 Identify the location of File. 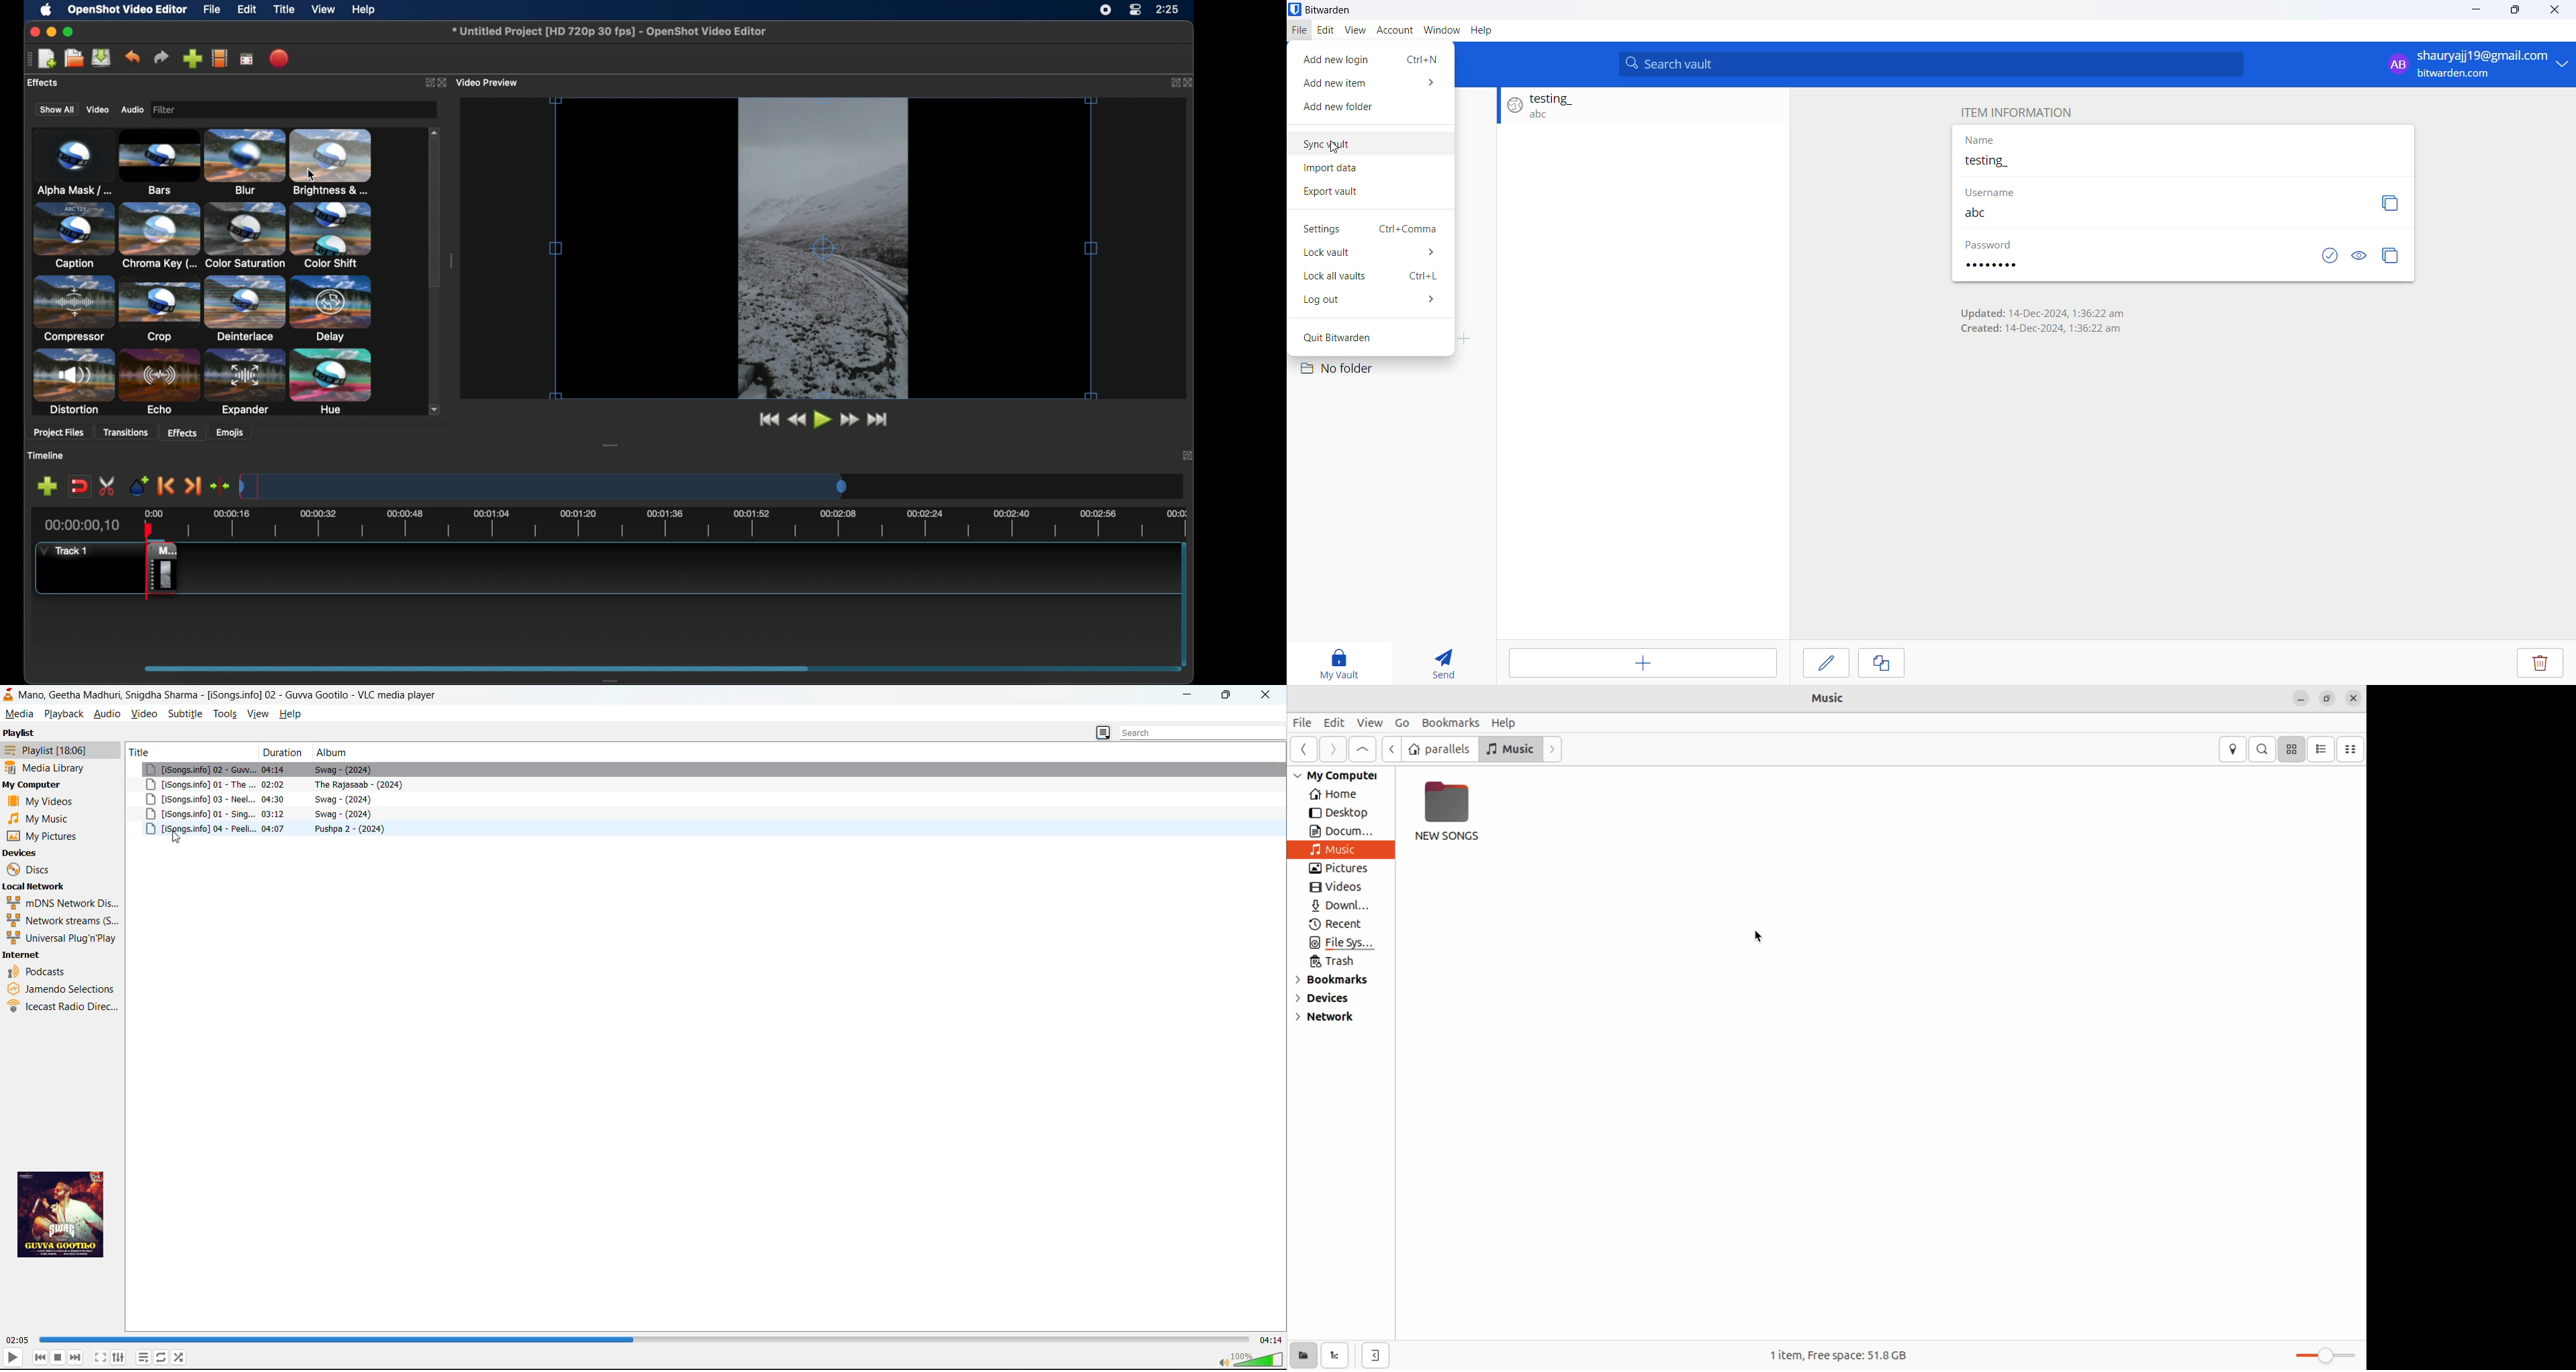
(1299, 32).